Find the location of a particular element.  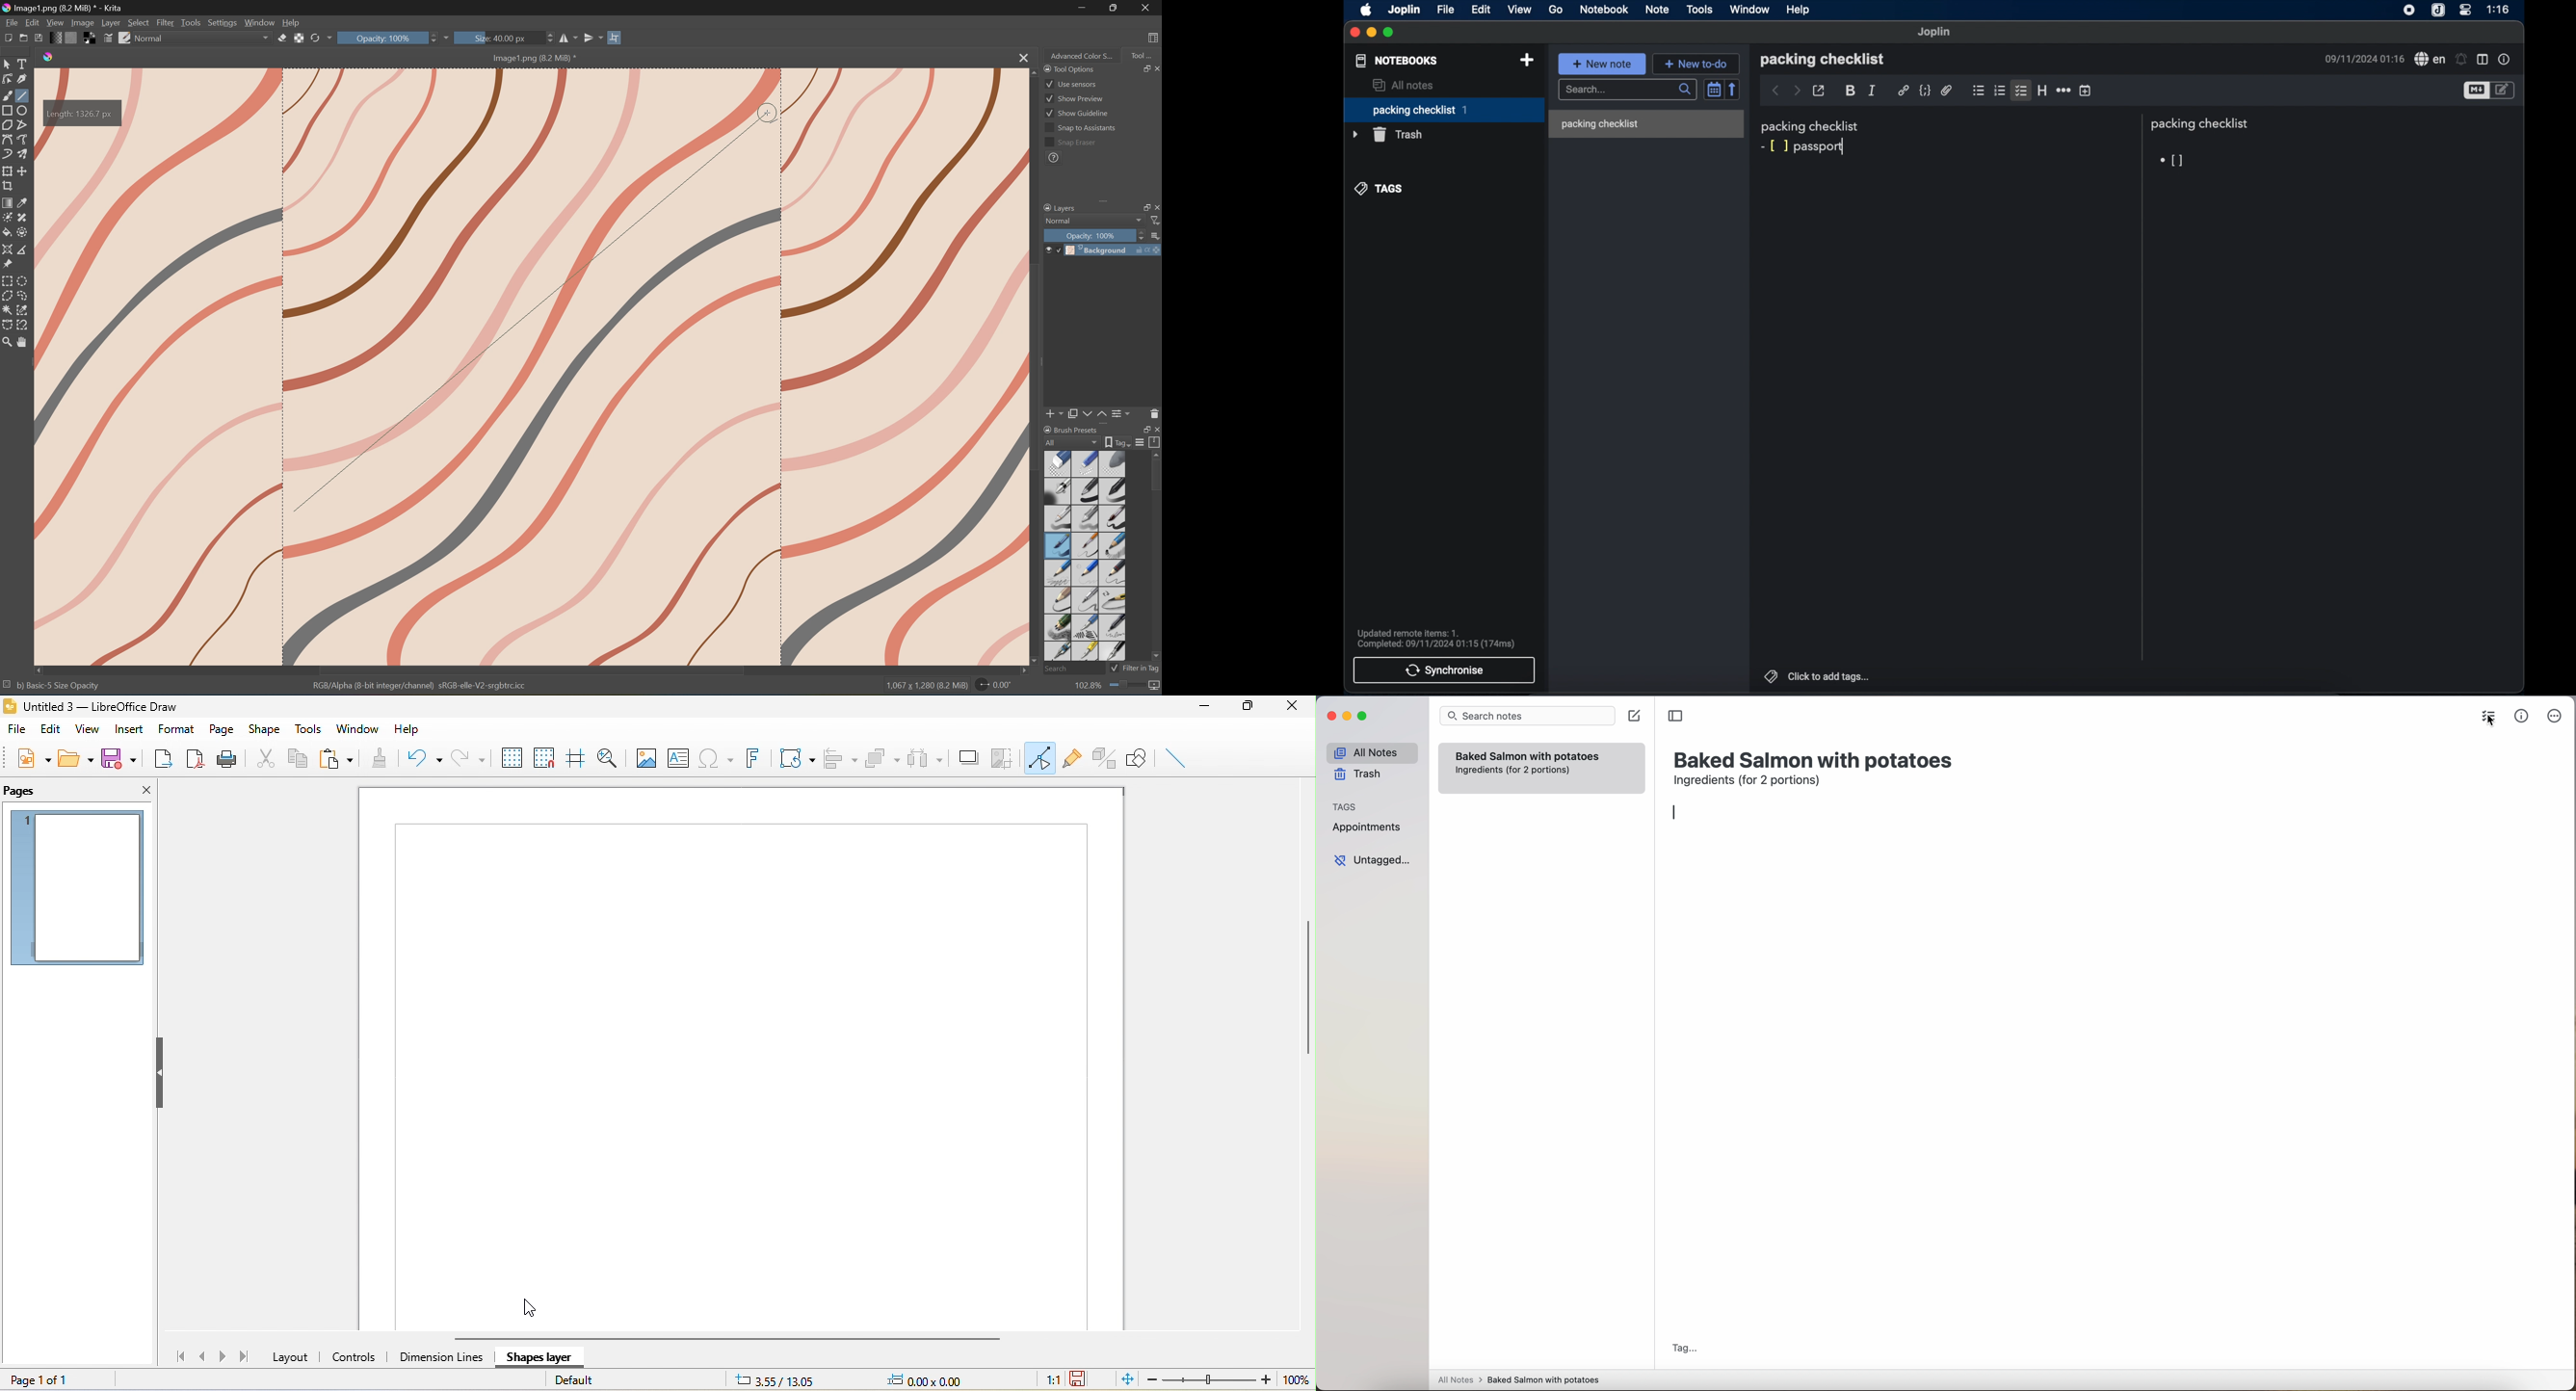

RGB Alpha (8-bit integer/channel) sRGB-elle-V2-srgbcicc is located at coordinates (421, 687).